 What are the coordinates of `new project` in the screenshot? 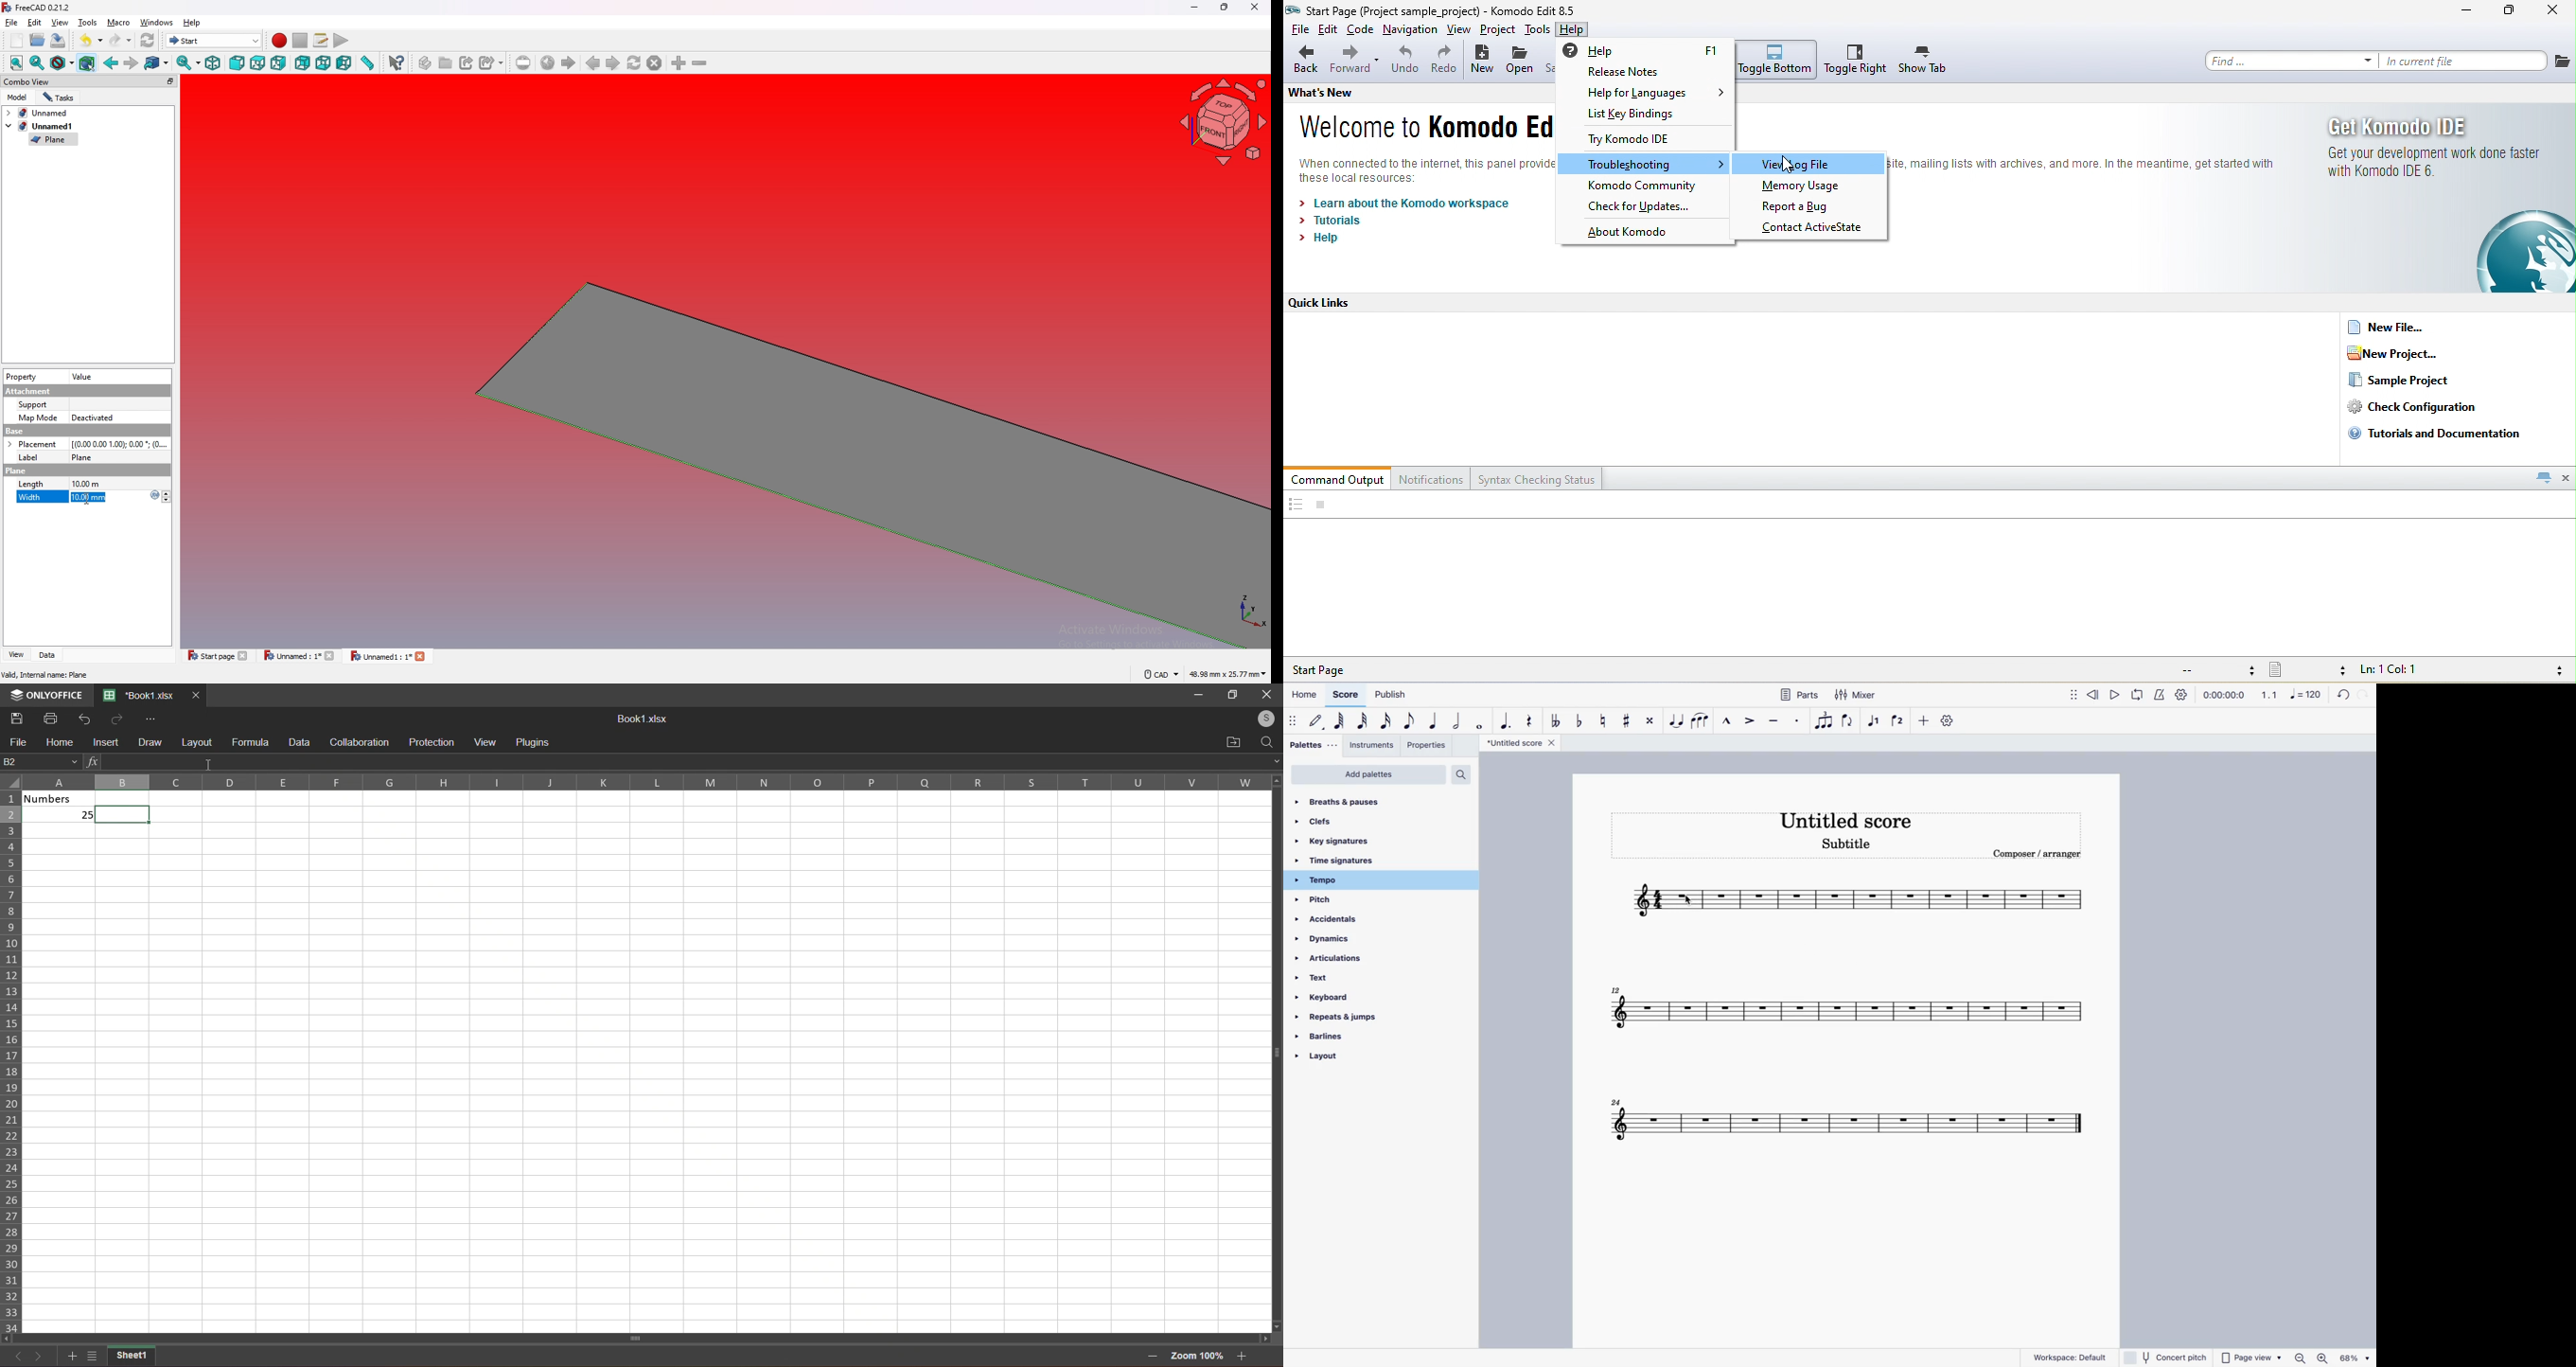 It's located at (2405, 353).